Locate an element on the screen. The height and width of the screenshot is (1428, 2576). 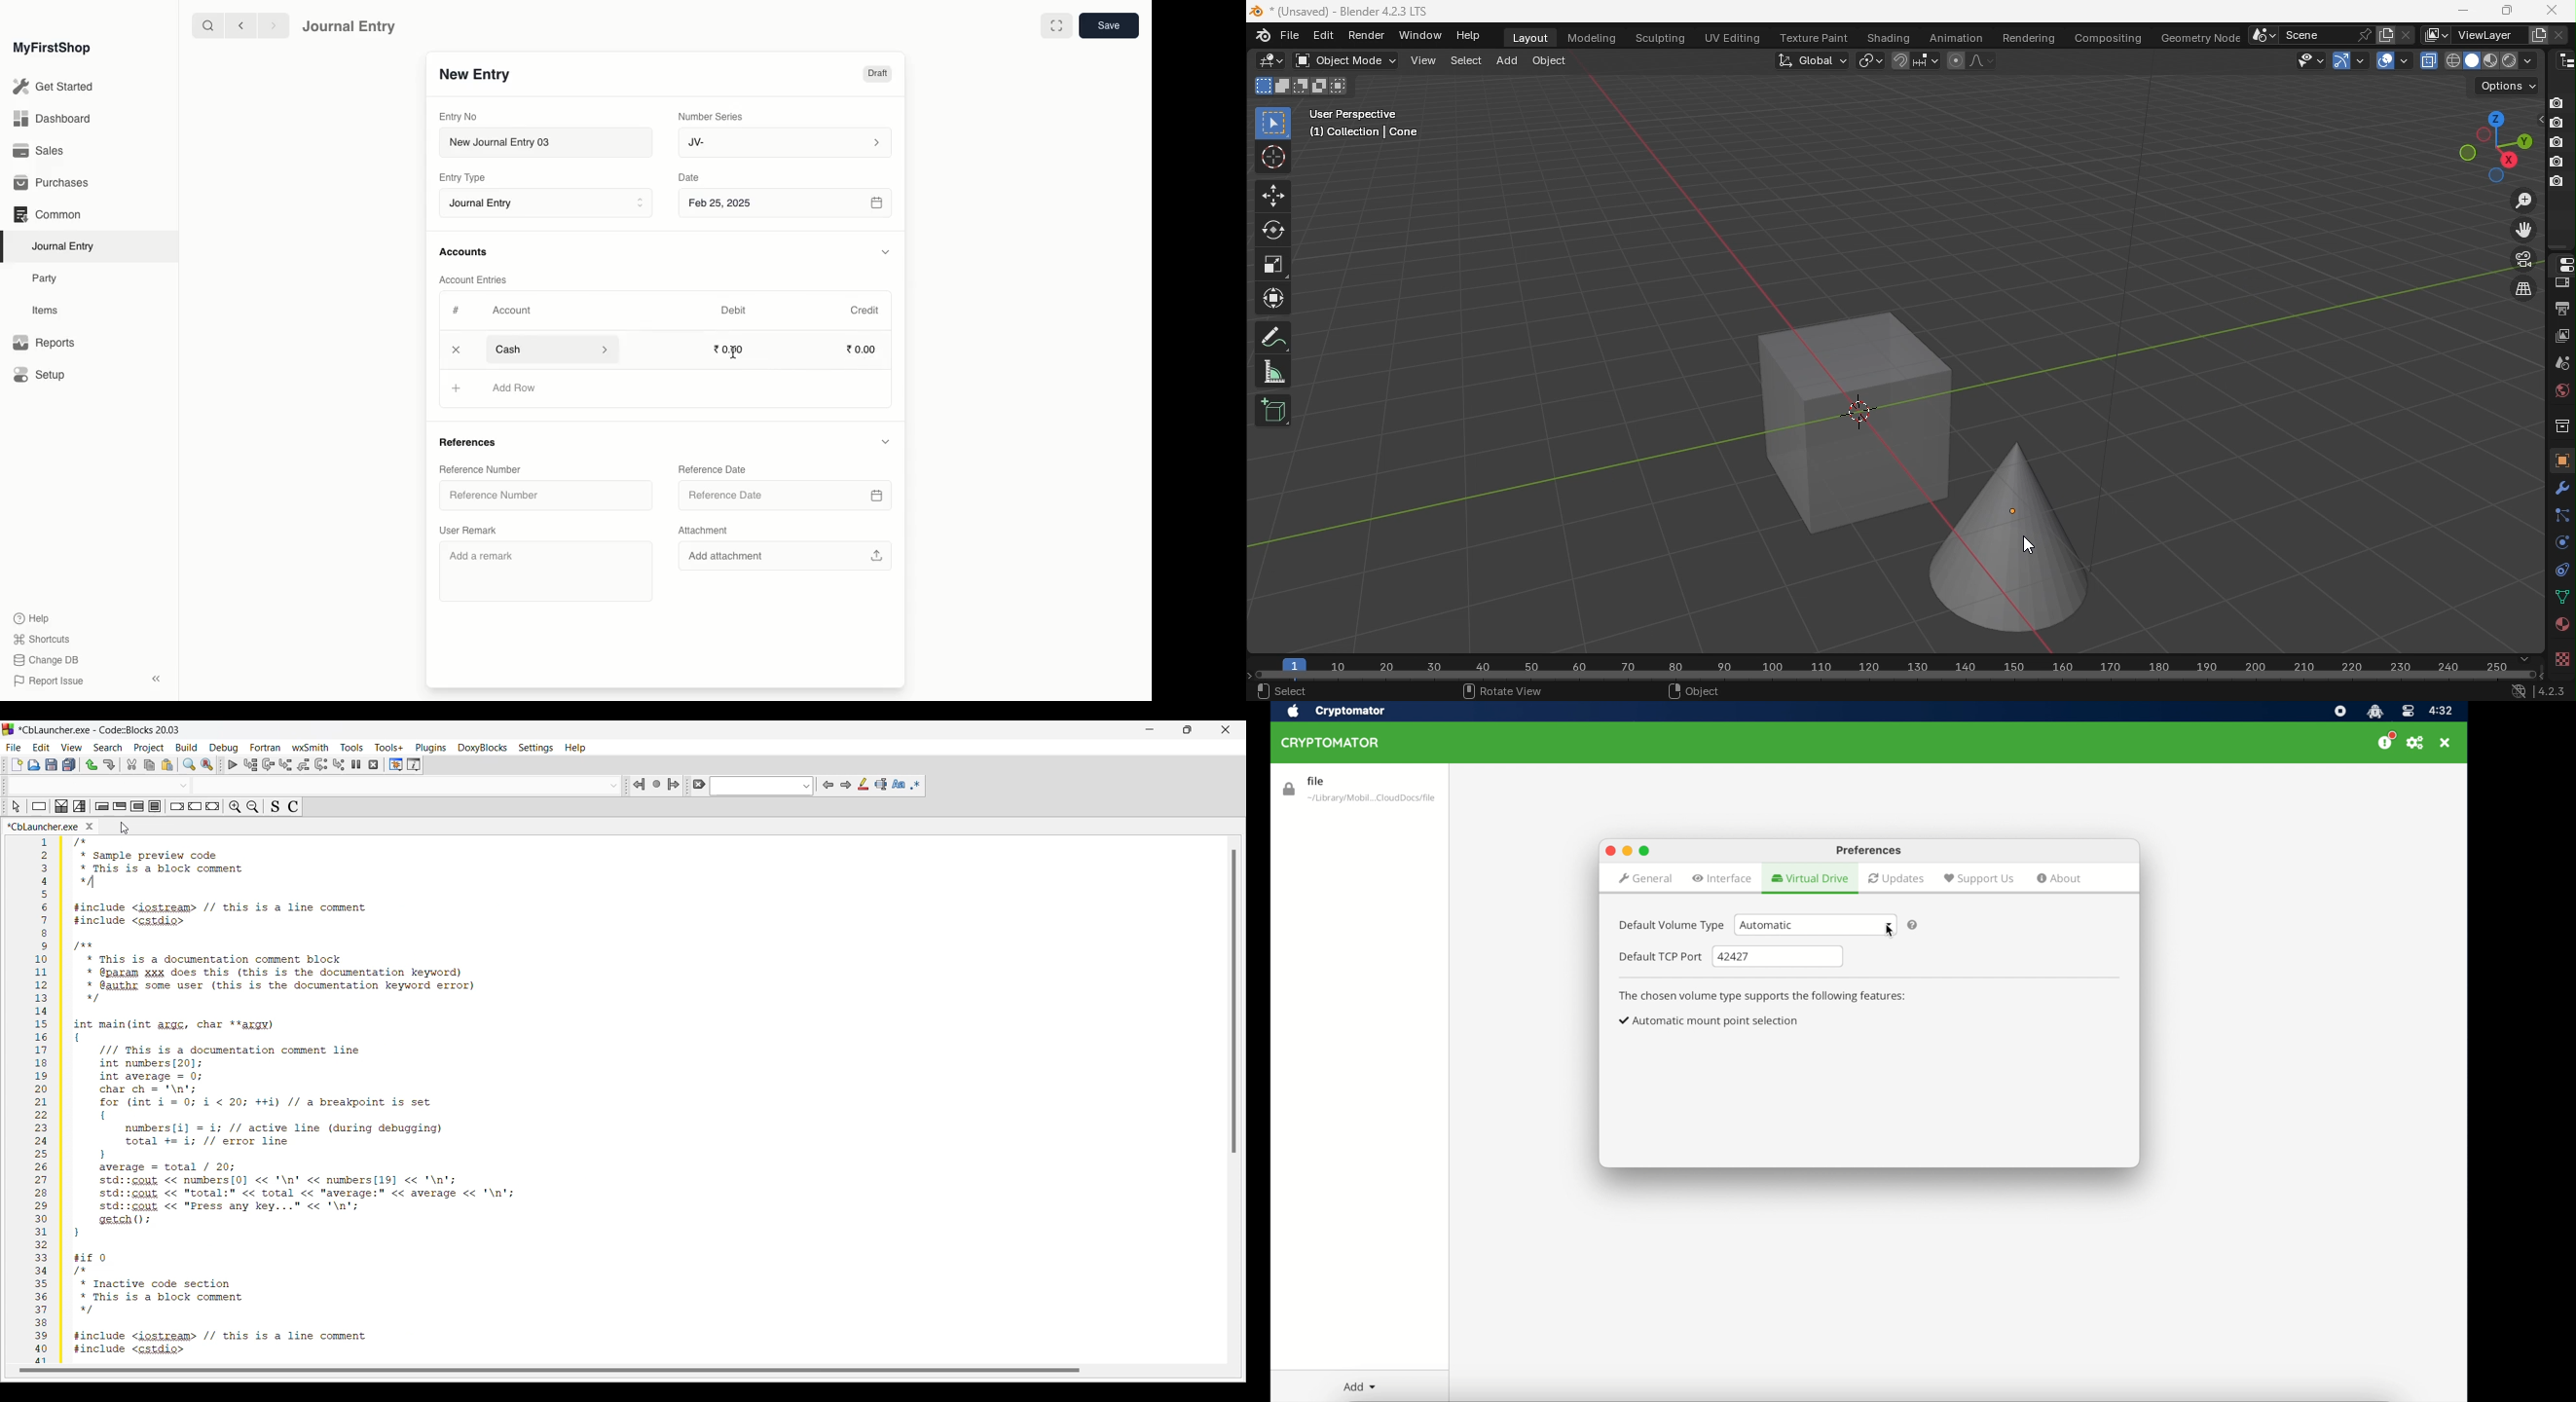
search is located at coordinates (204, 26).